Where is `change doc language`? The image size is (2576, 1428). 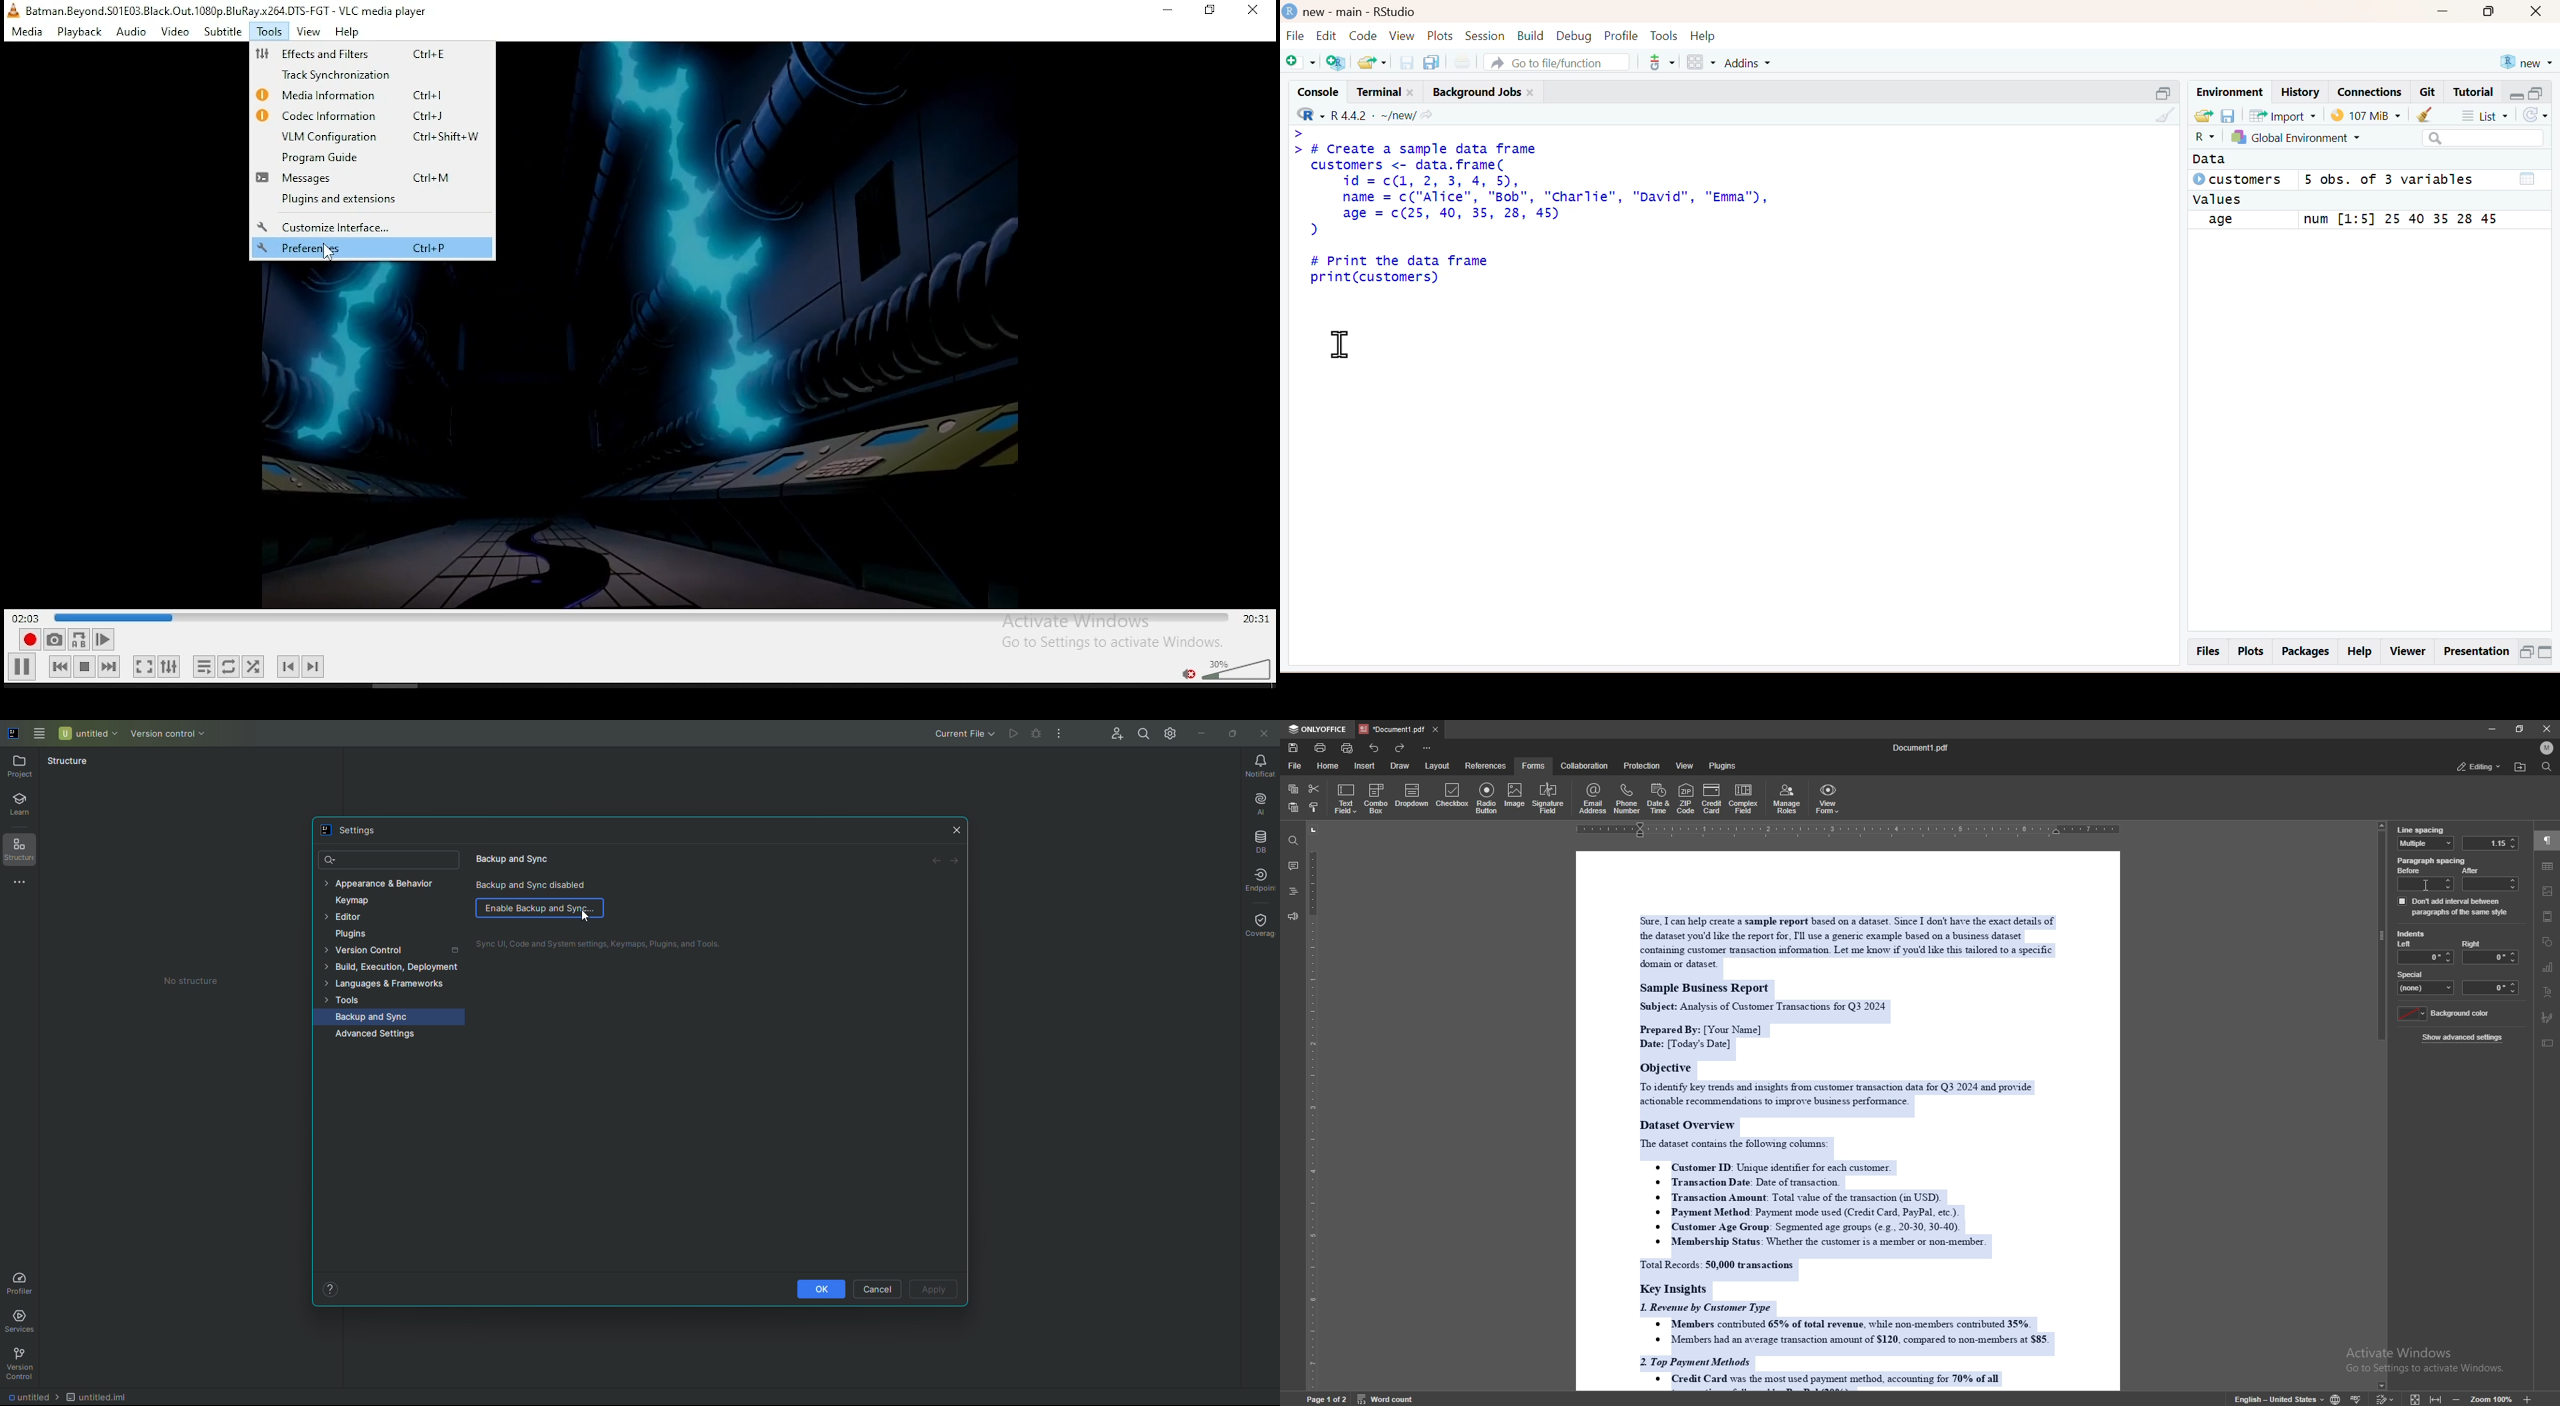 change doc language is located at coordinates (2336, 1399).